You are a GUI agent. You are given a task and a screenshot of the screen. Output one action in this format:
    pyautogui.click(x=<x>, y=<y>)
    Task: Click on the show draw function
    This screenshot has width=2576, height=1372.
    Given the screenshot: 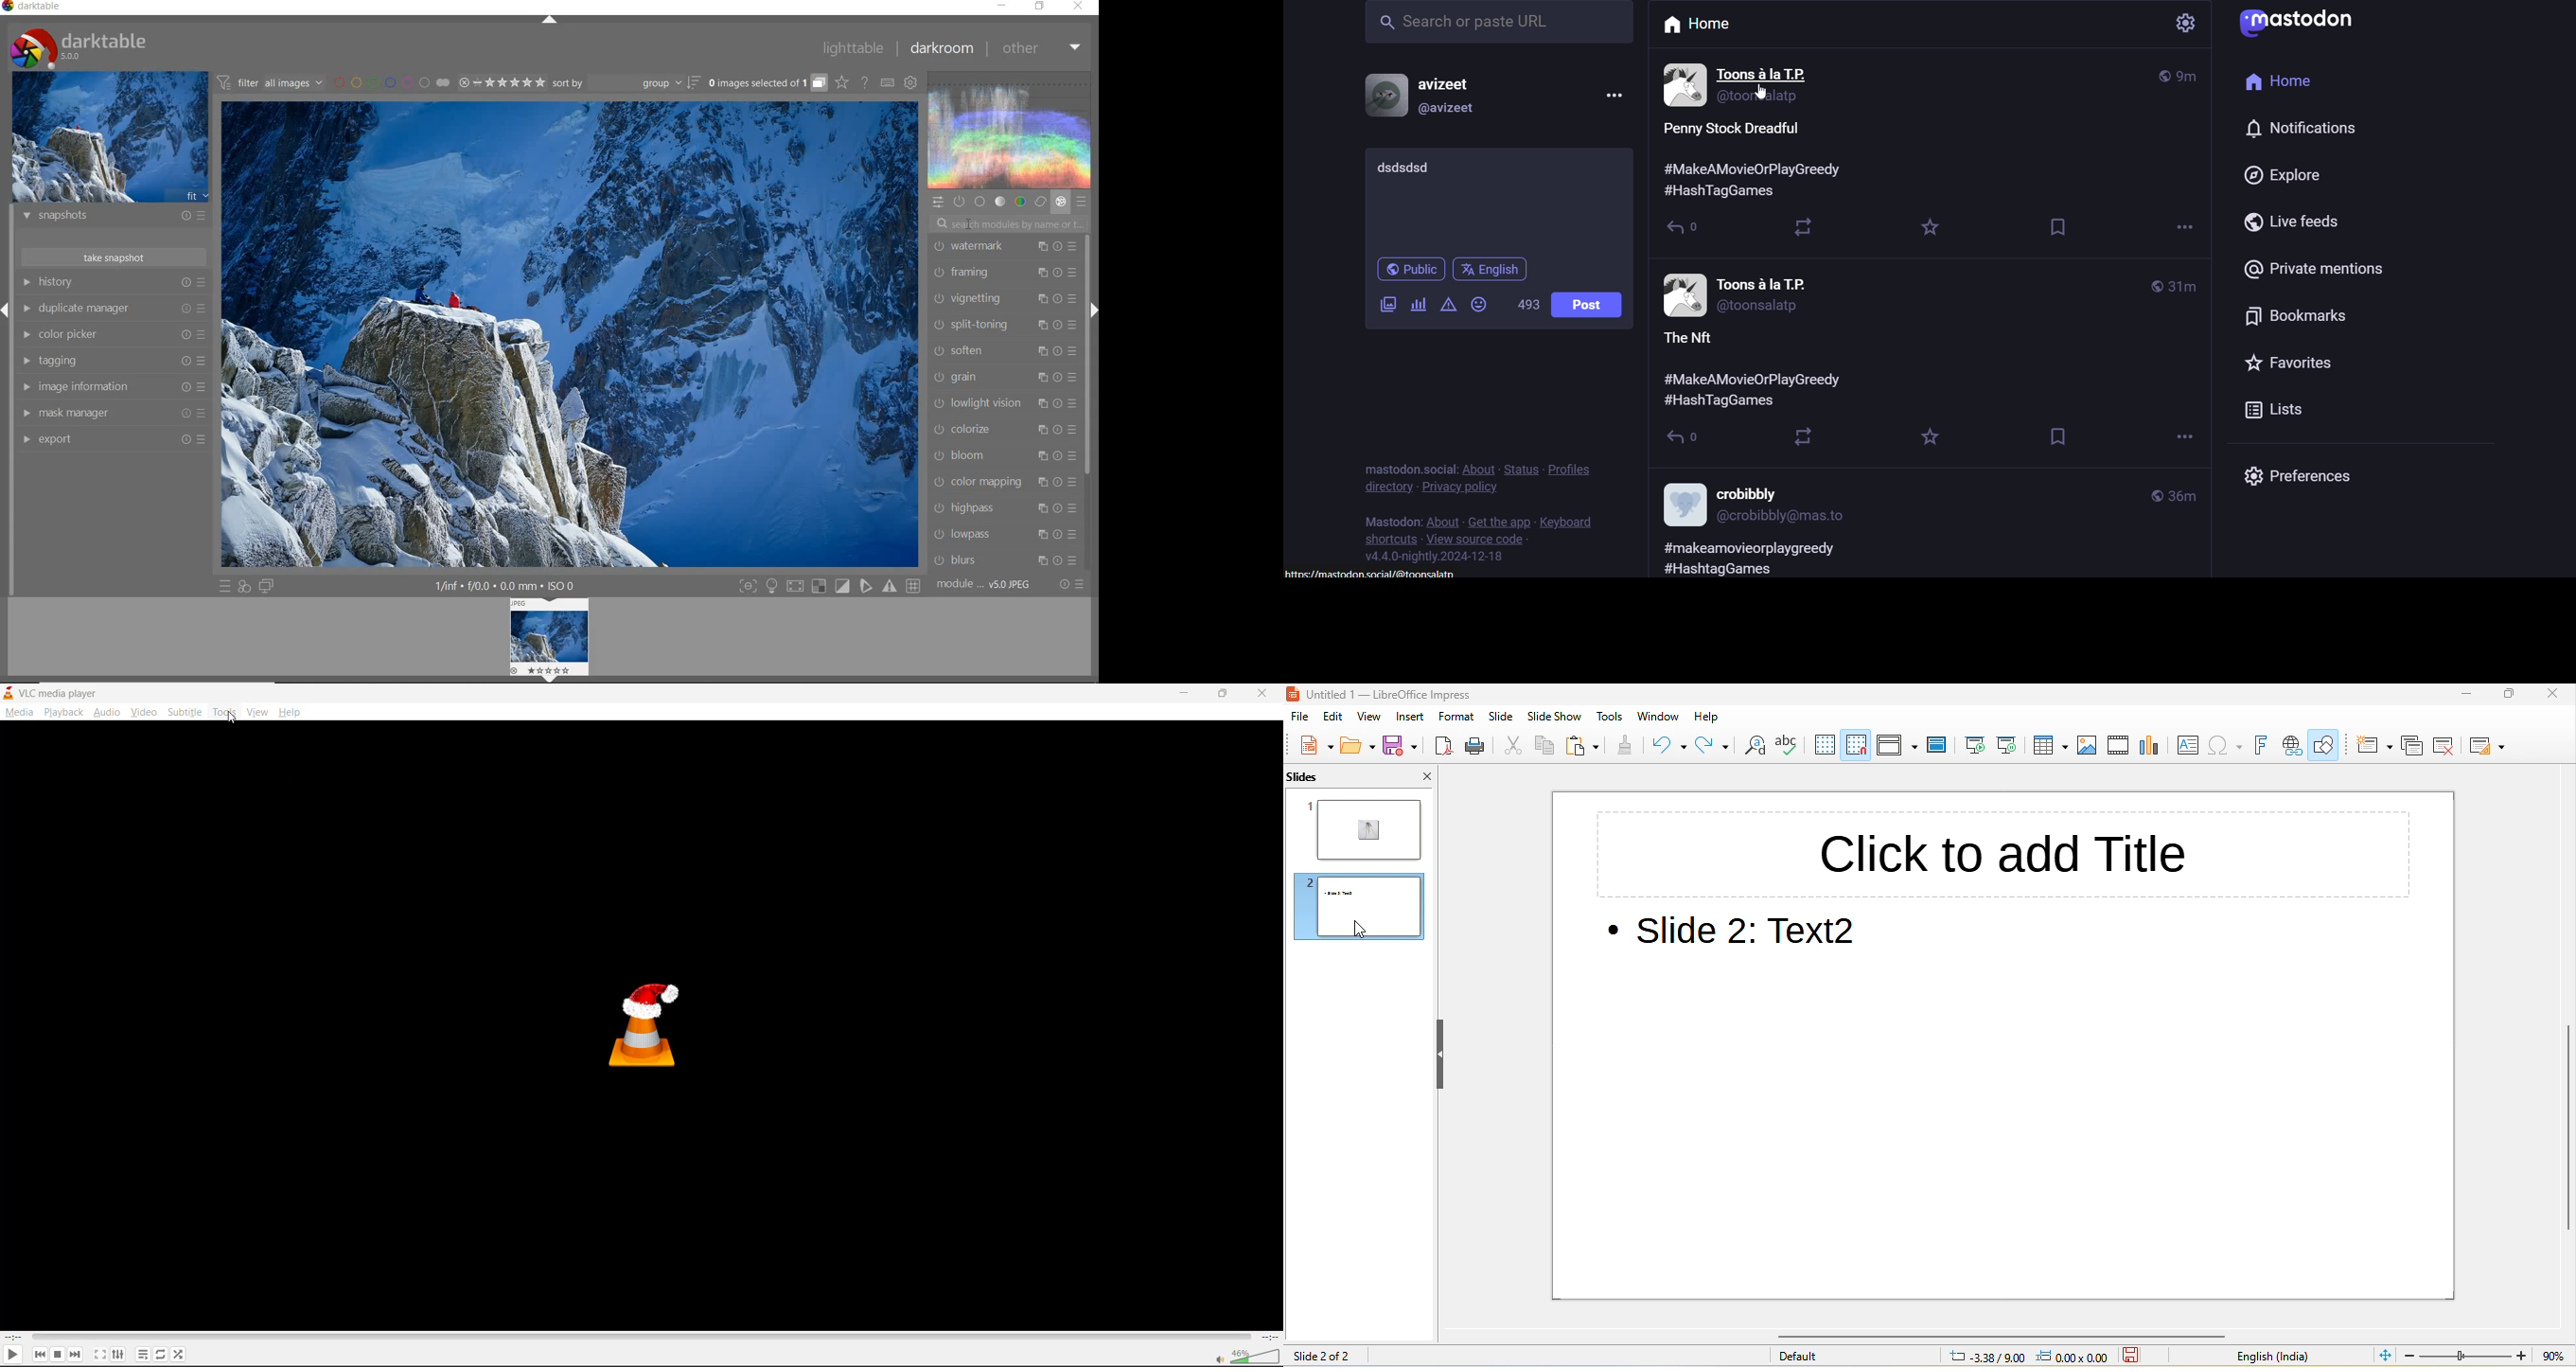 What is the action you would take?
    pyautogui.click(x=2329, y=743)
    